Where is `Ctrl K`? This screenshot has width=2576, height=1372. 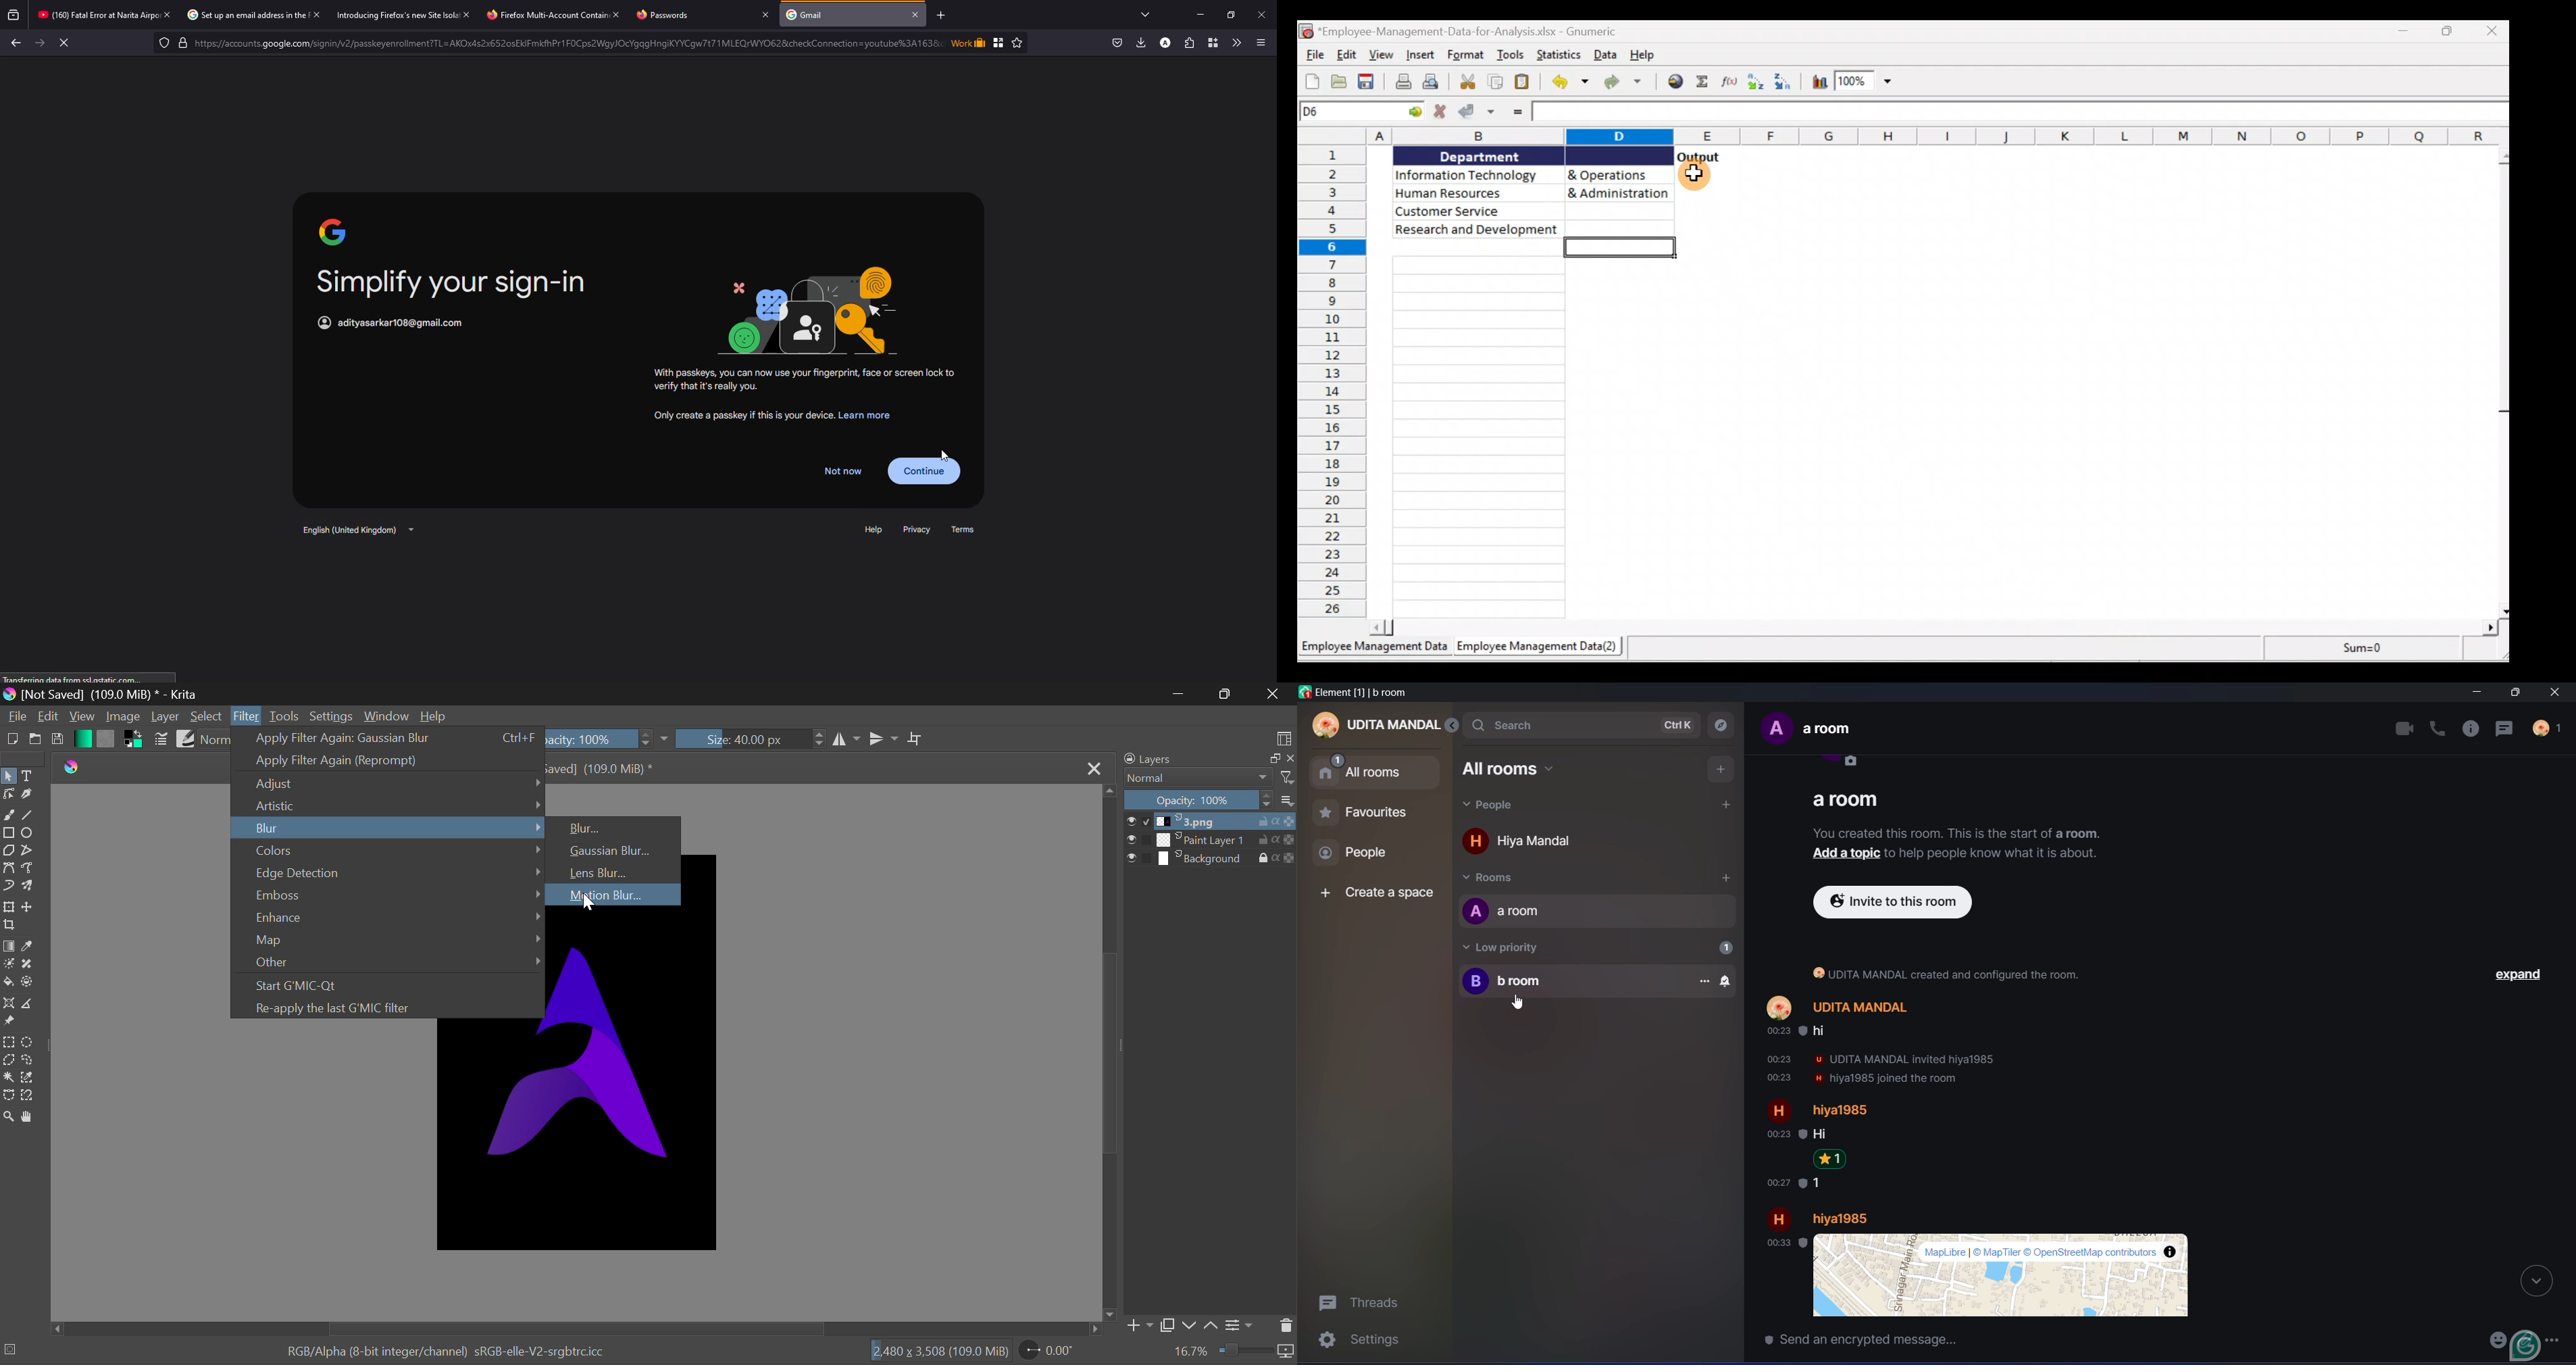 Ctrl K is located at coordinates (1680, 725).